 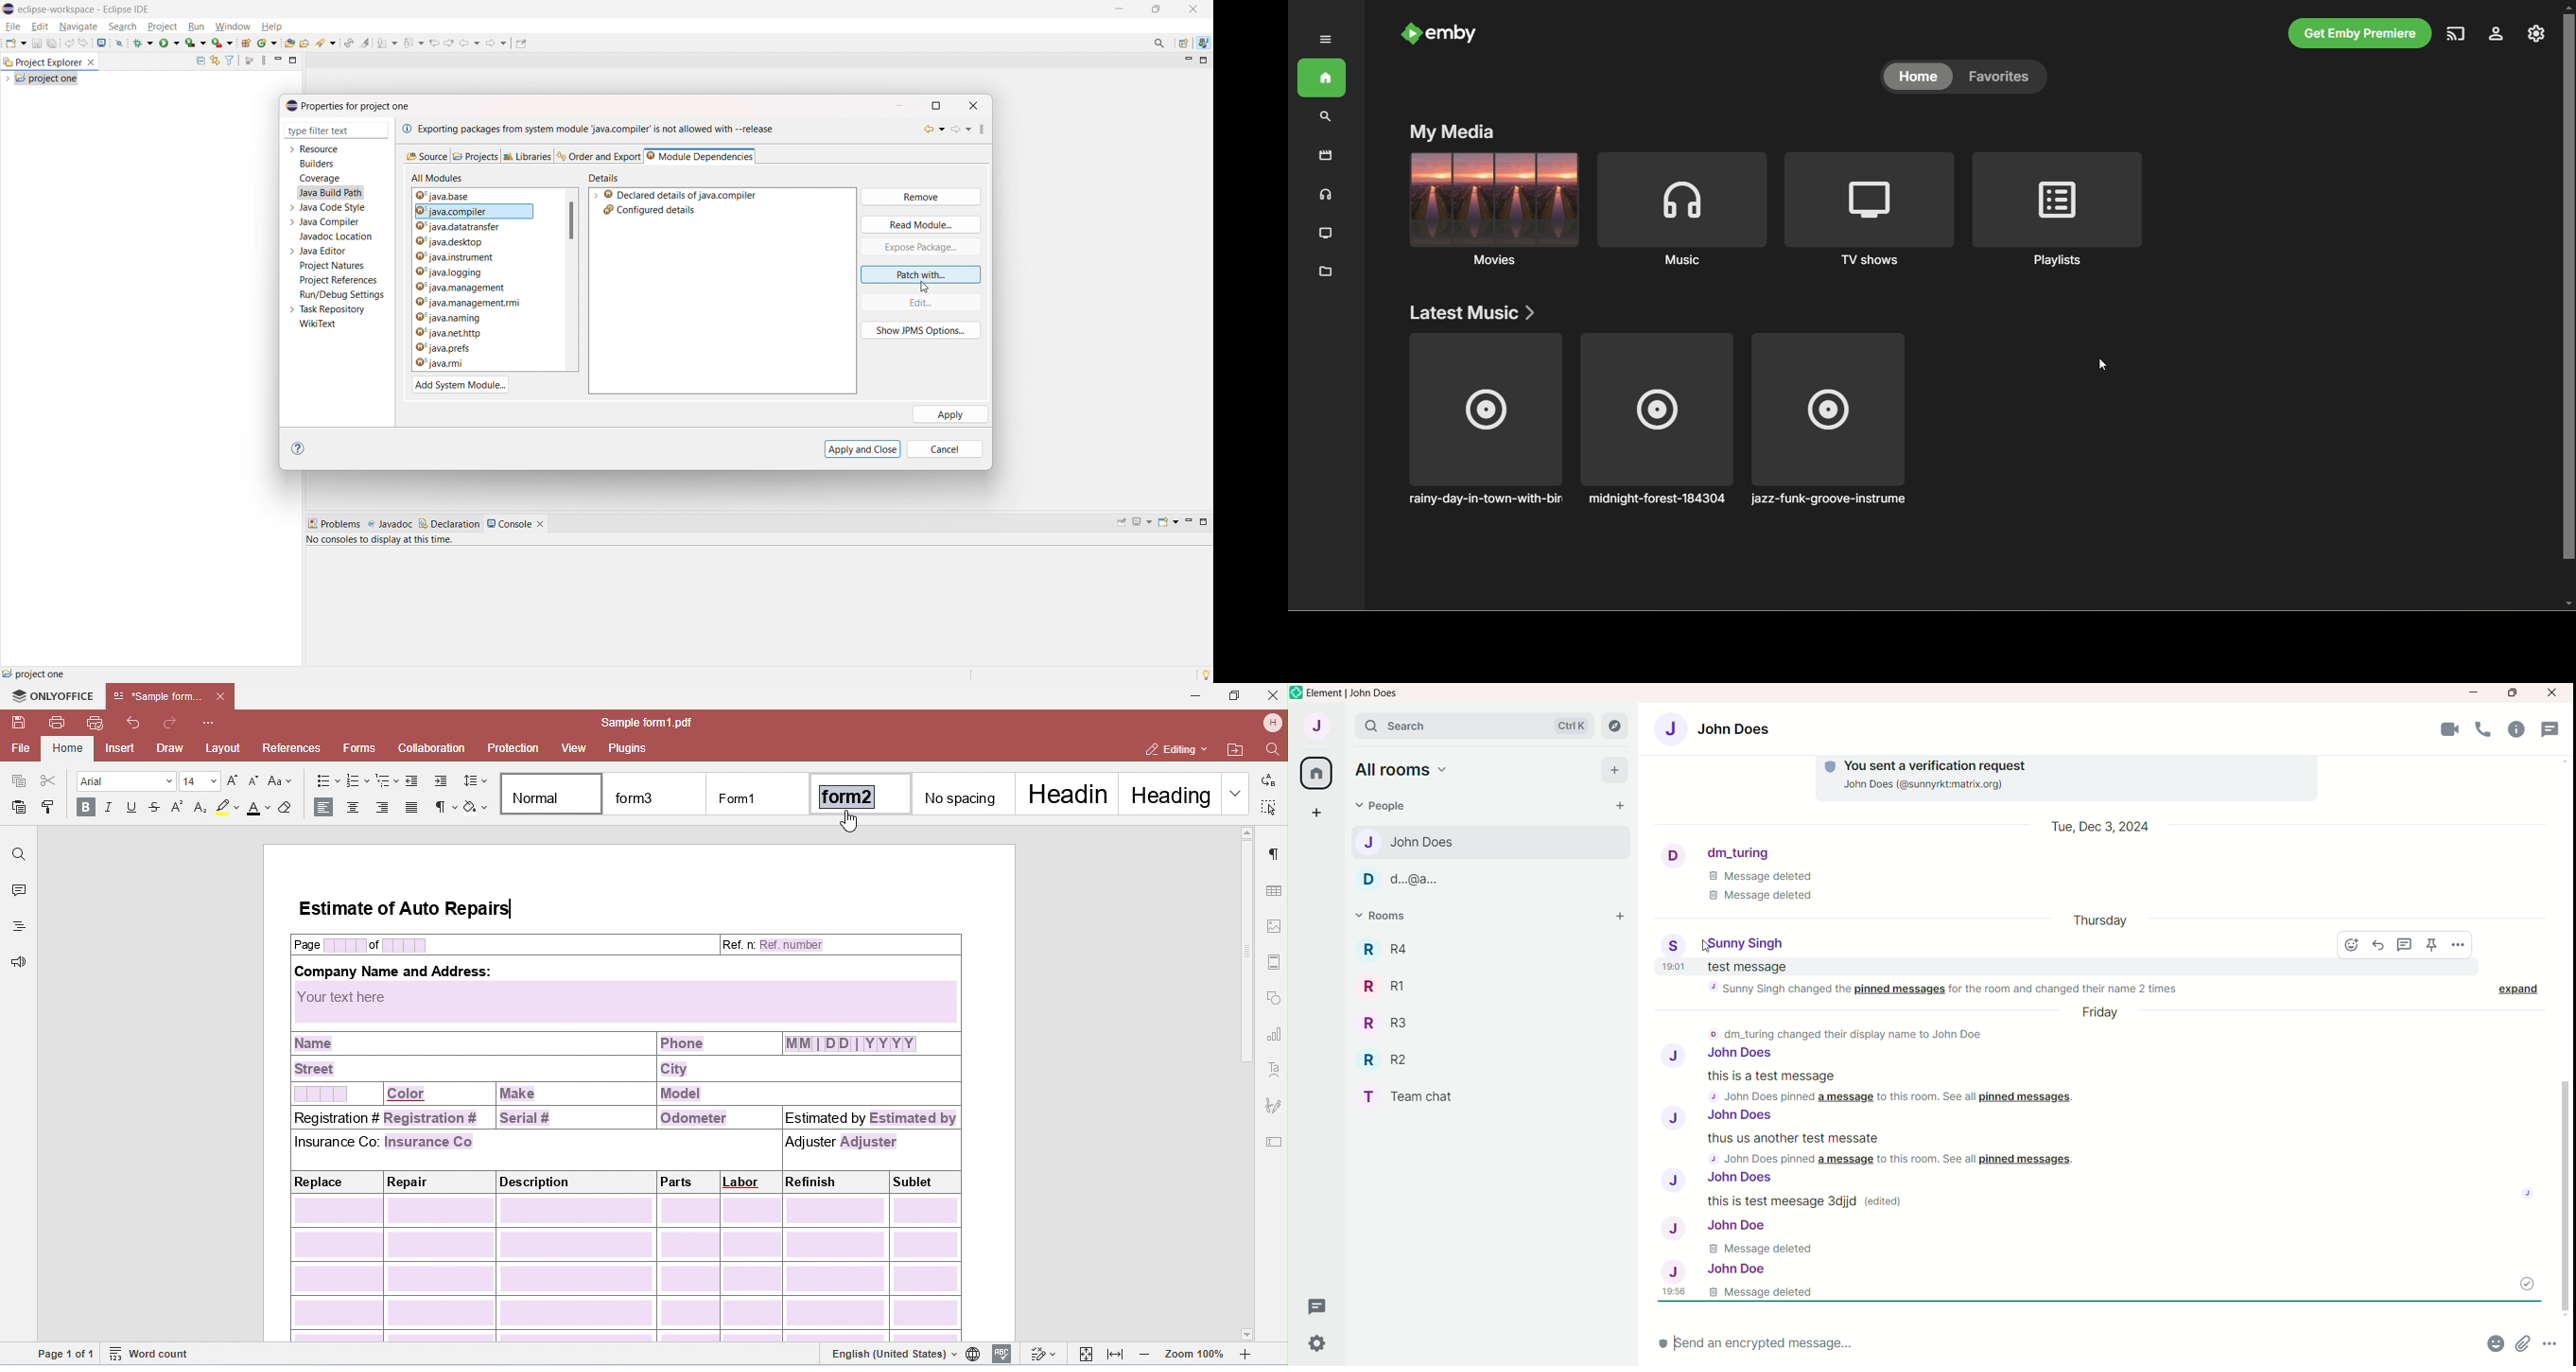 I want to click on access commands and other items, so click(x=1161, y=42).